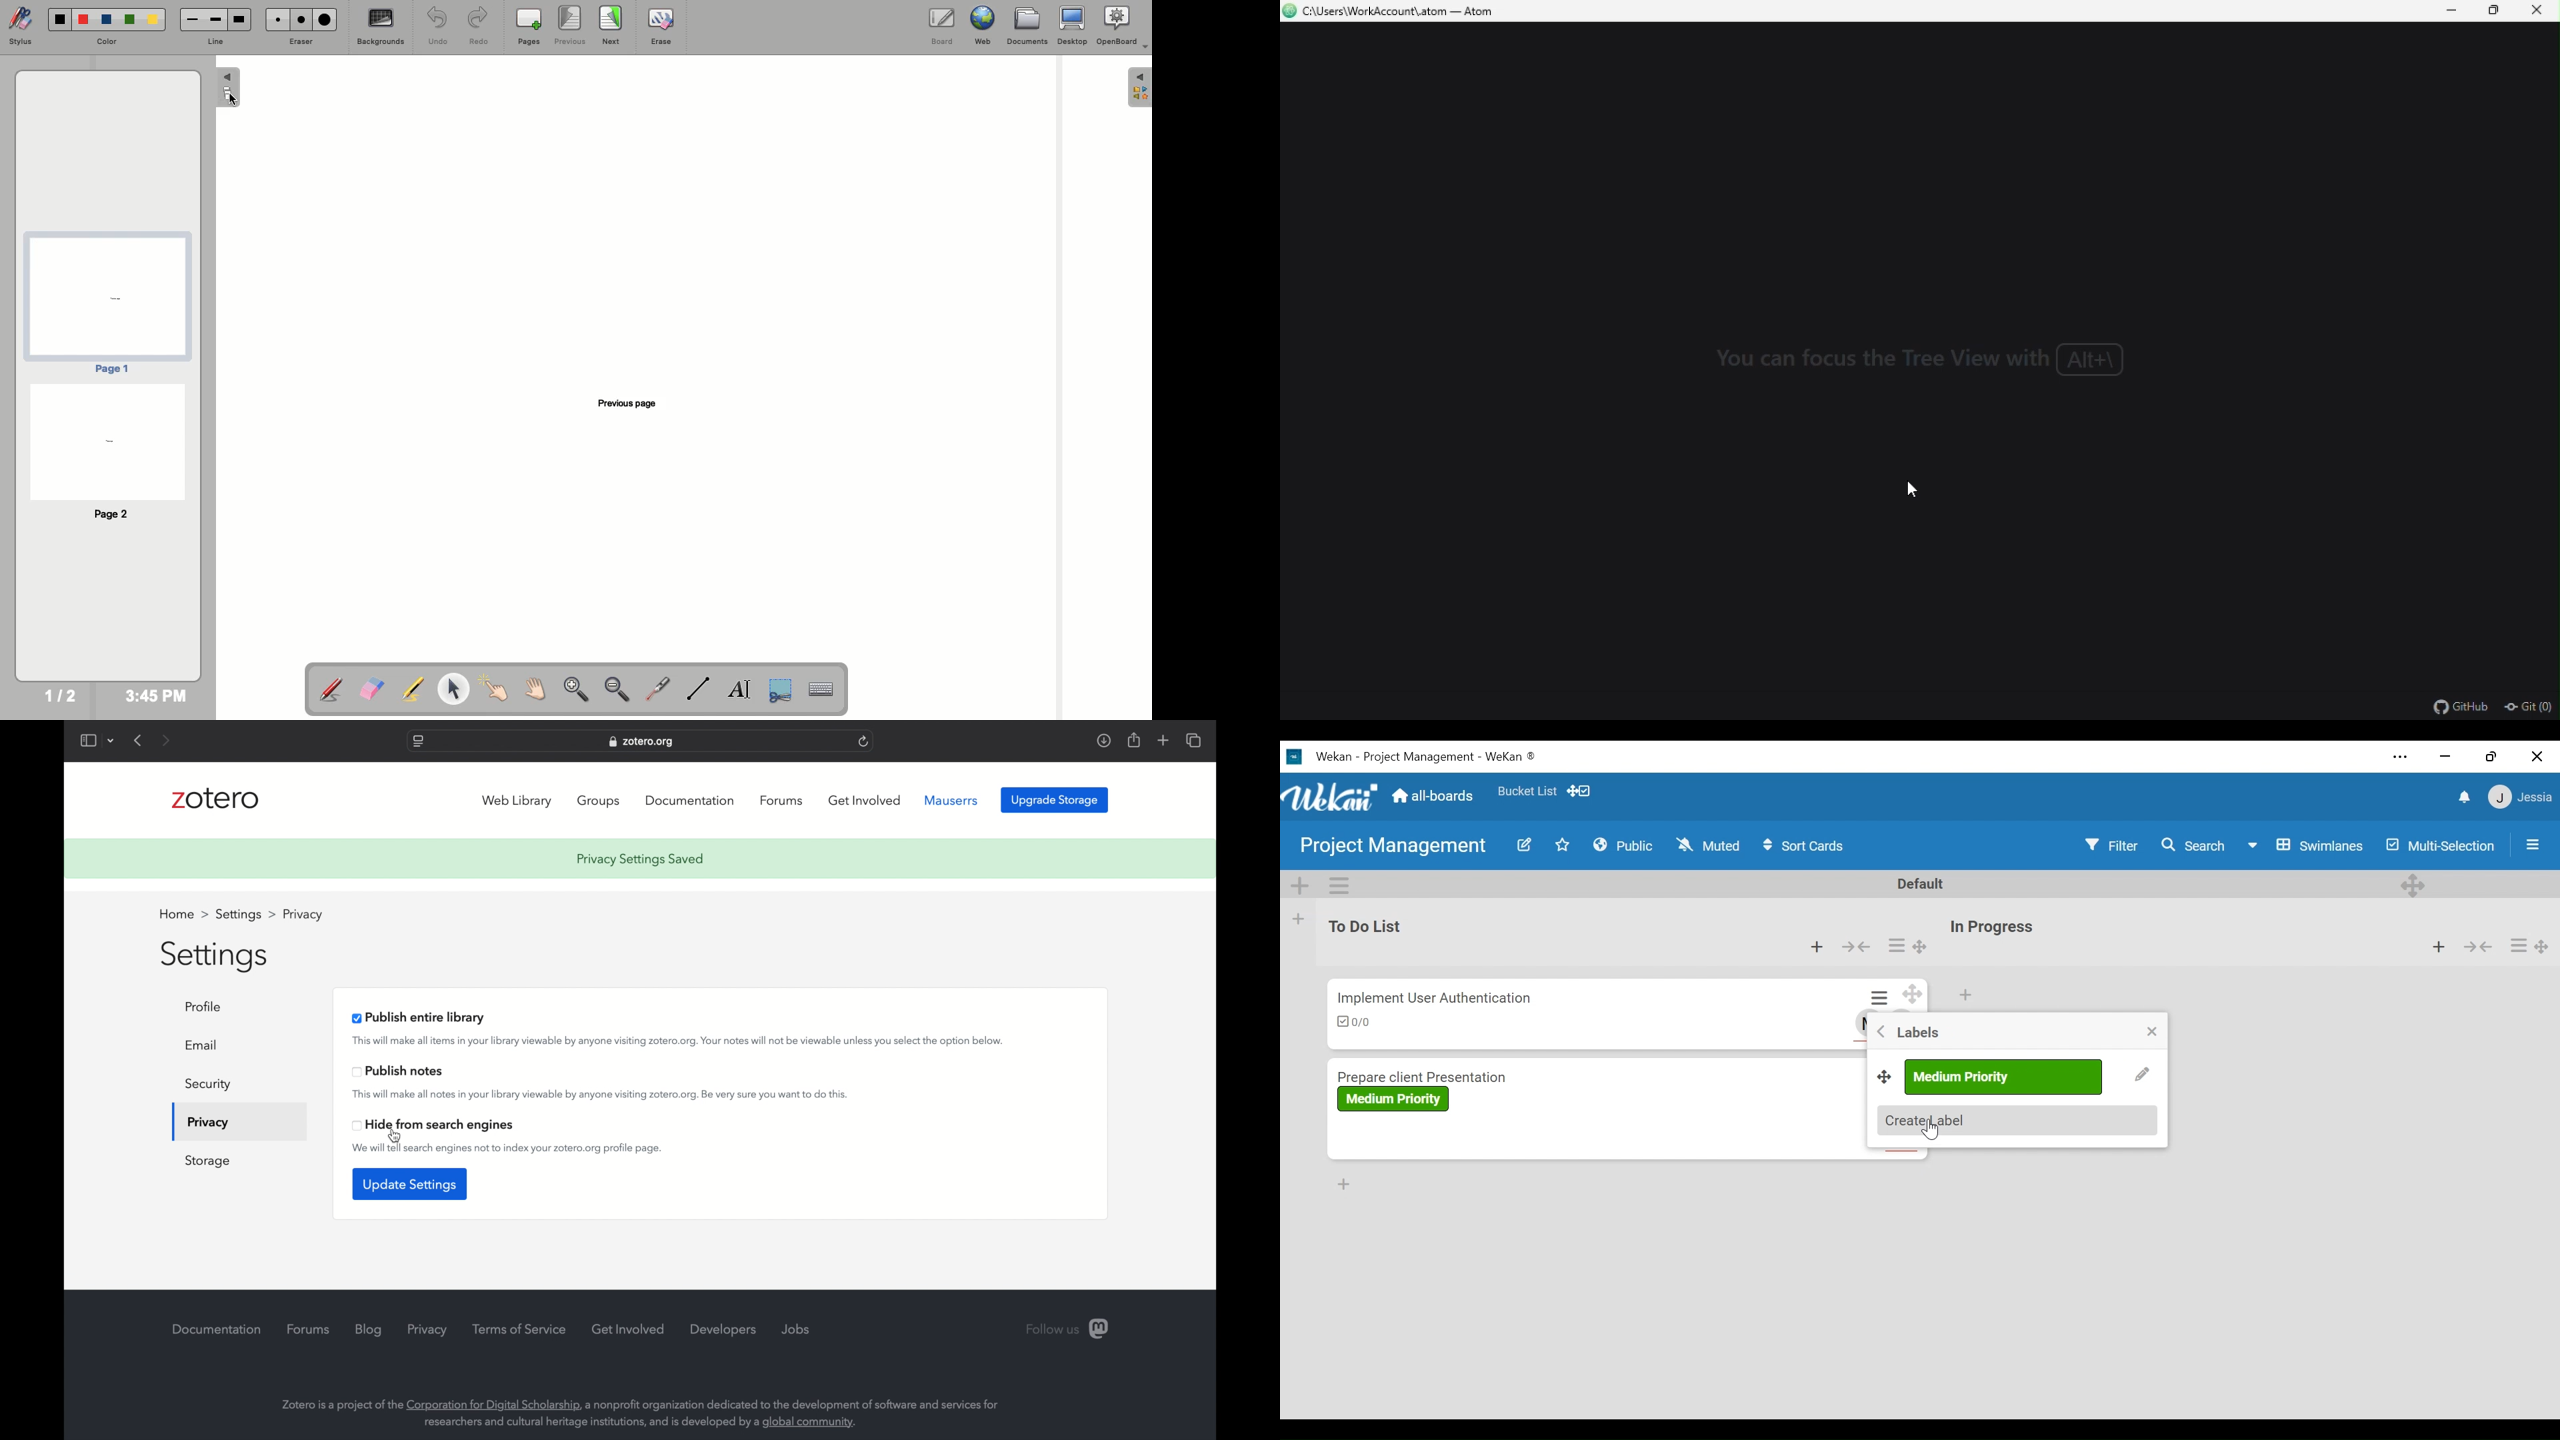 Image resolution: width=2576 pixels, height=1456 pixels. I want to click on minimize, so click(2455, 11).